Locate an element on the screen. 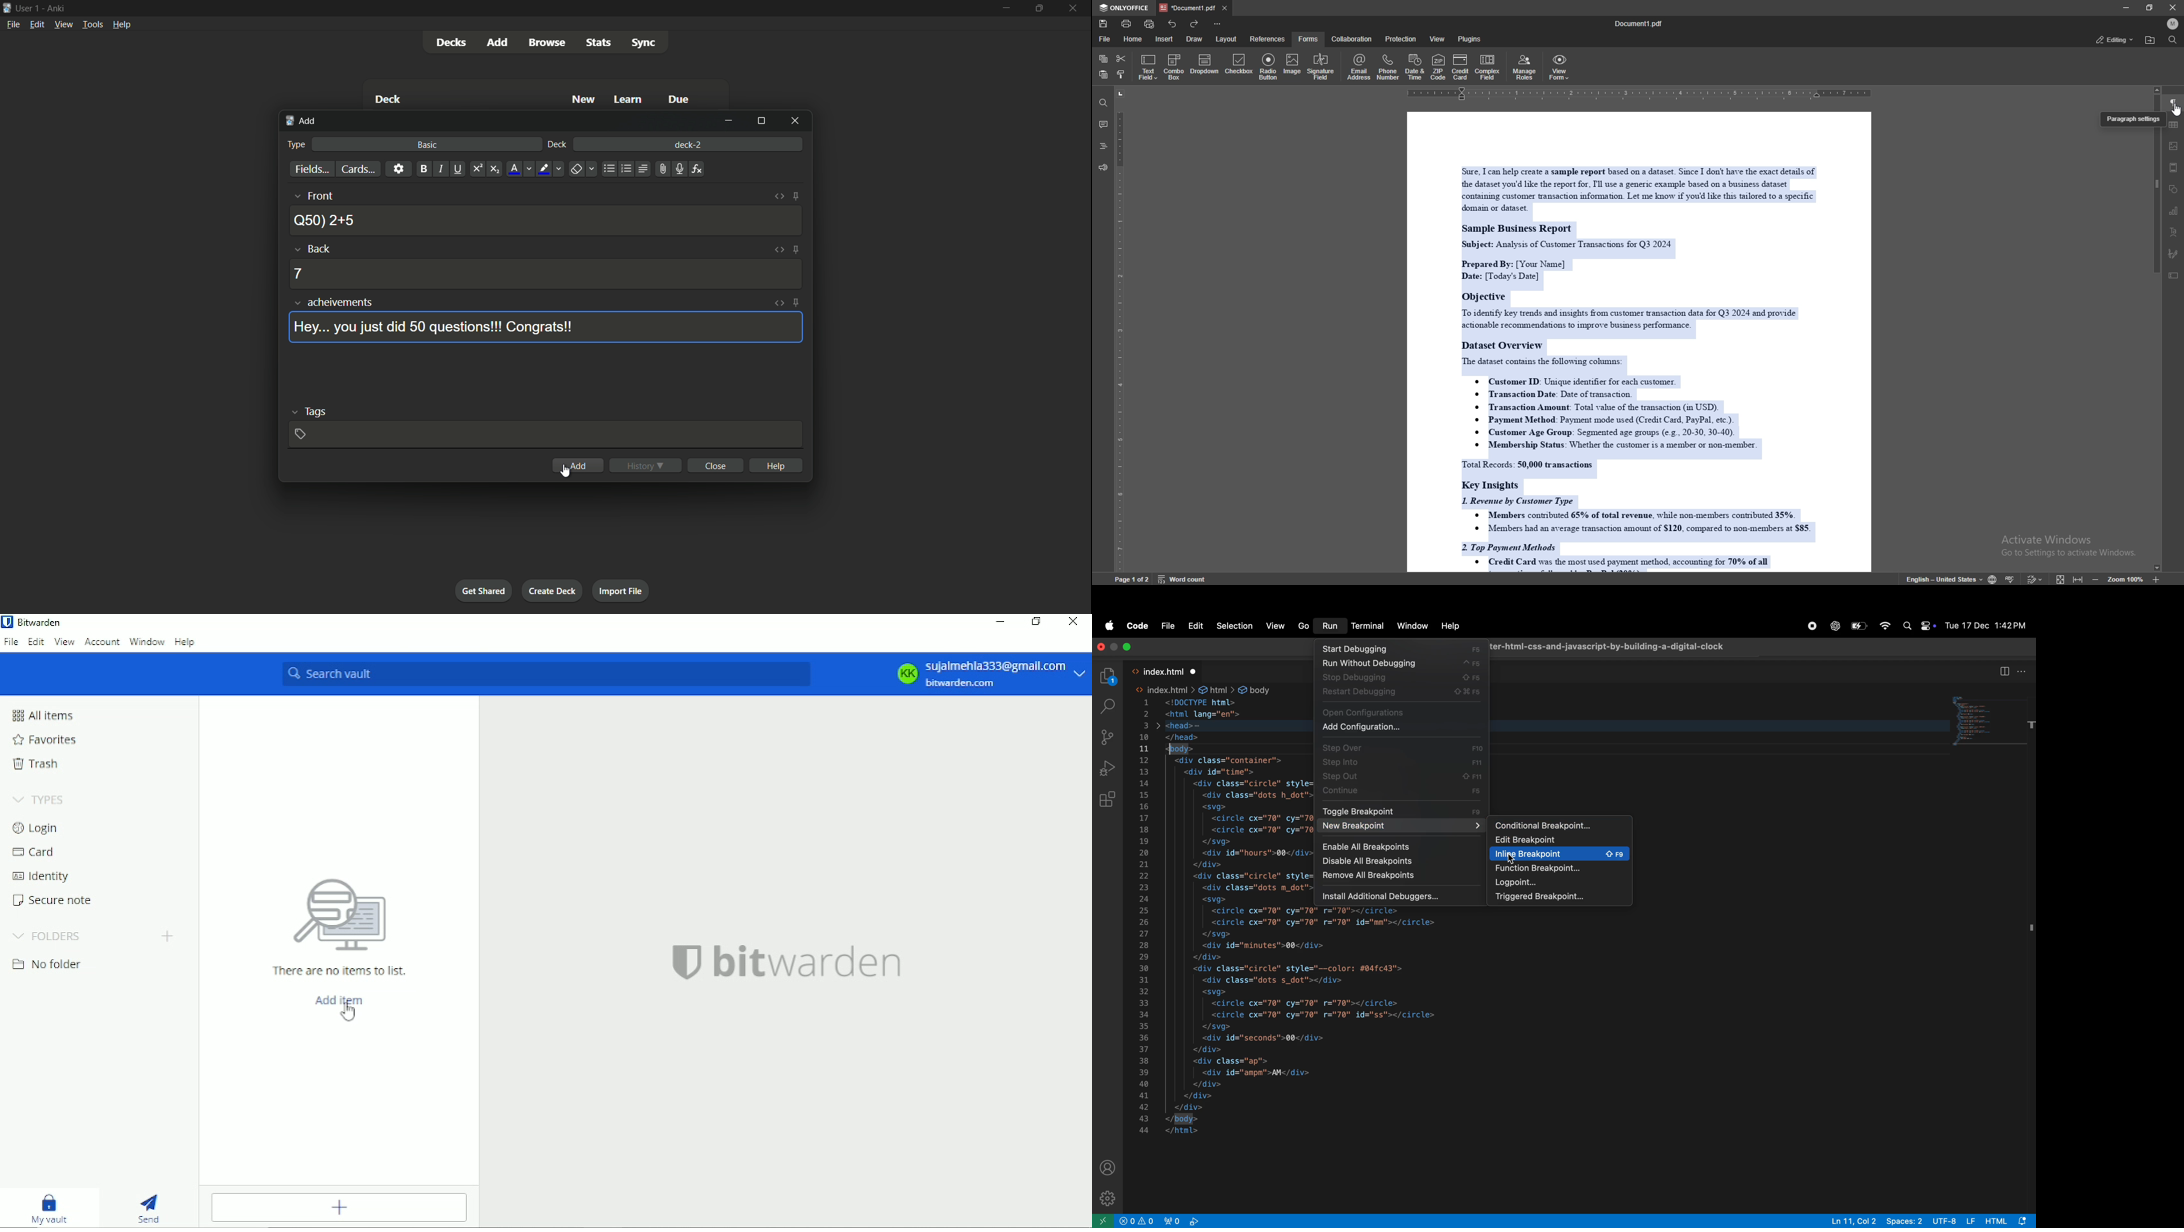  enable all breakpoints is located at coordinates (1400, 845).